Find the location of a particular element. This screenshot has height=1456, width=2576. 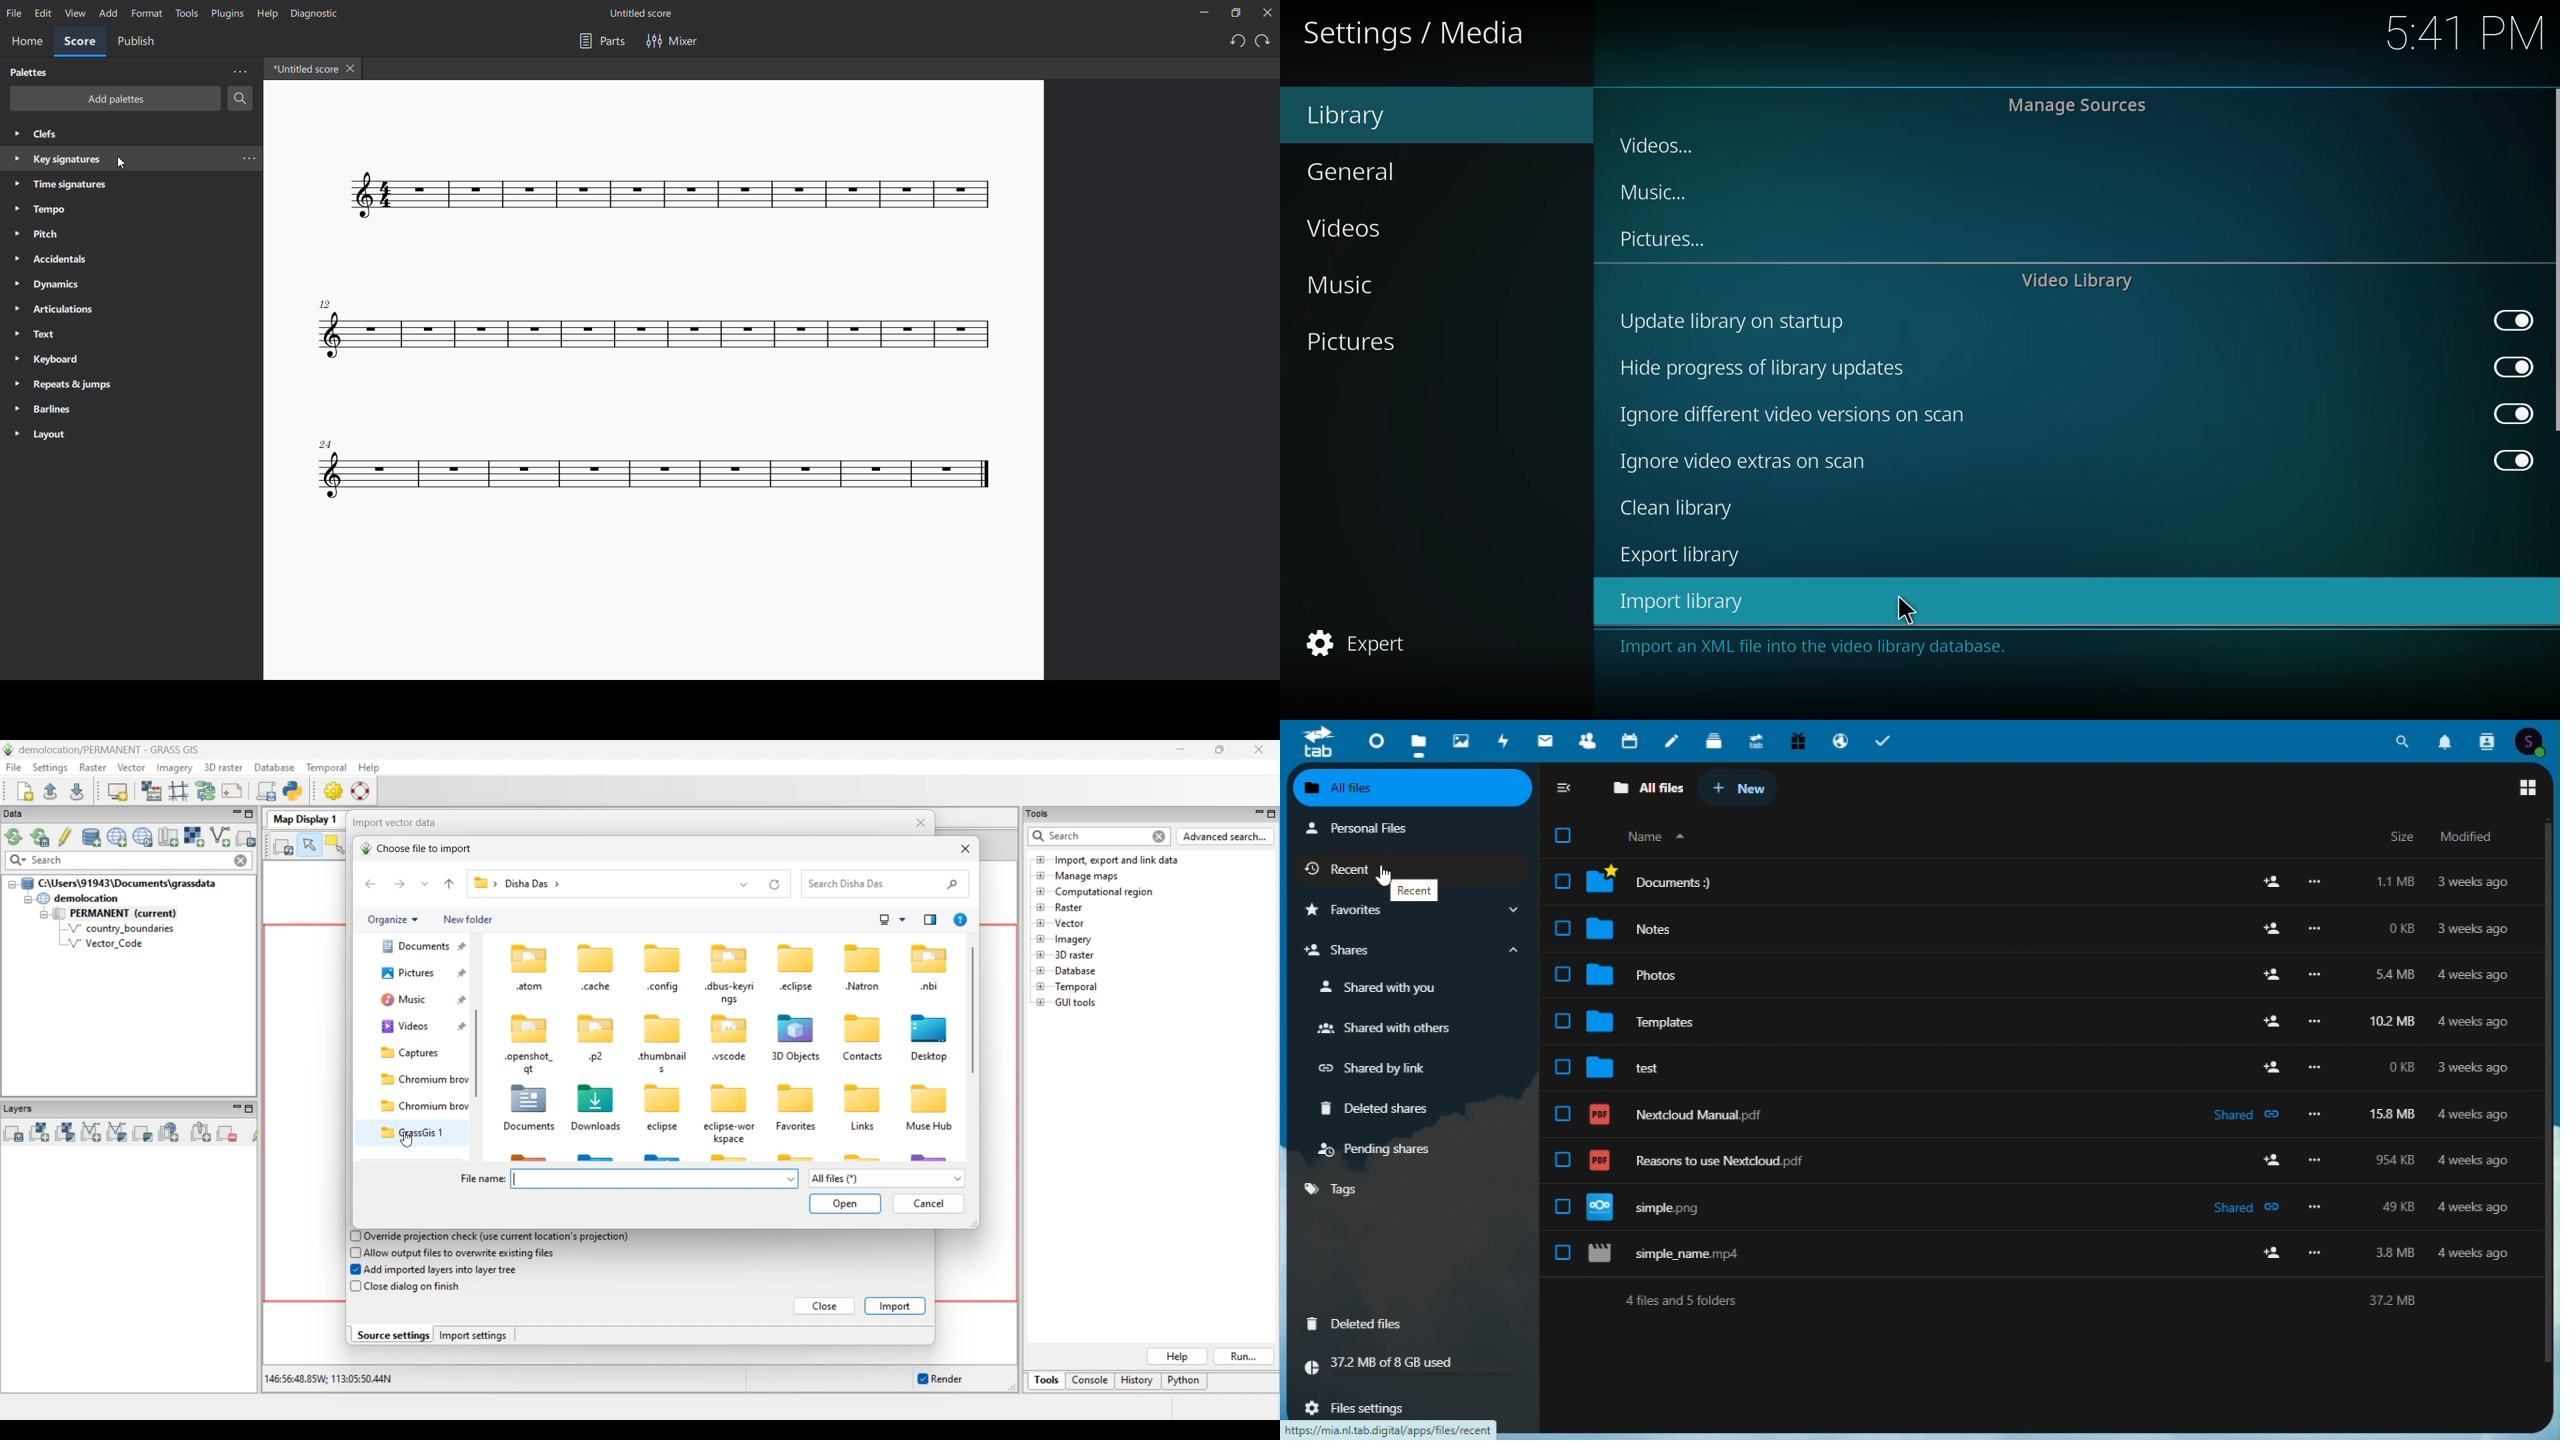

undo is located at coordinates (1235, 42).